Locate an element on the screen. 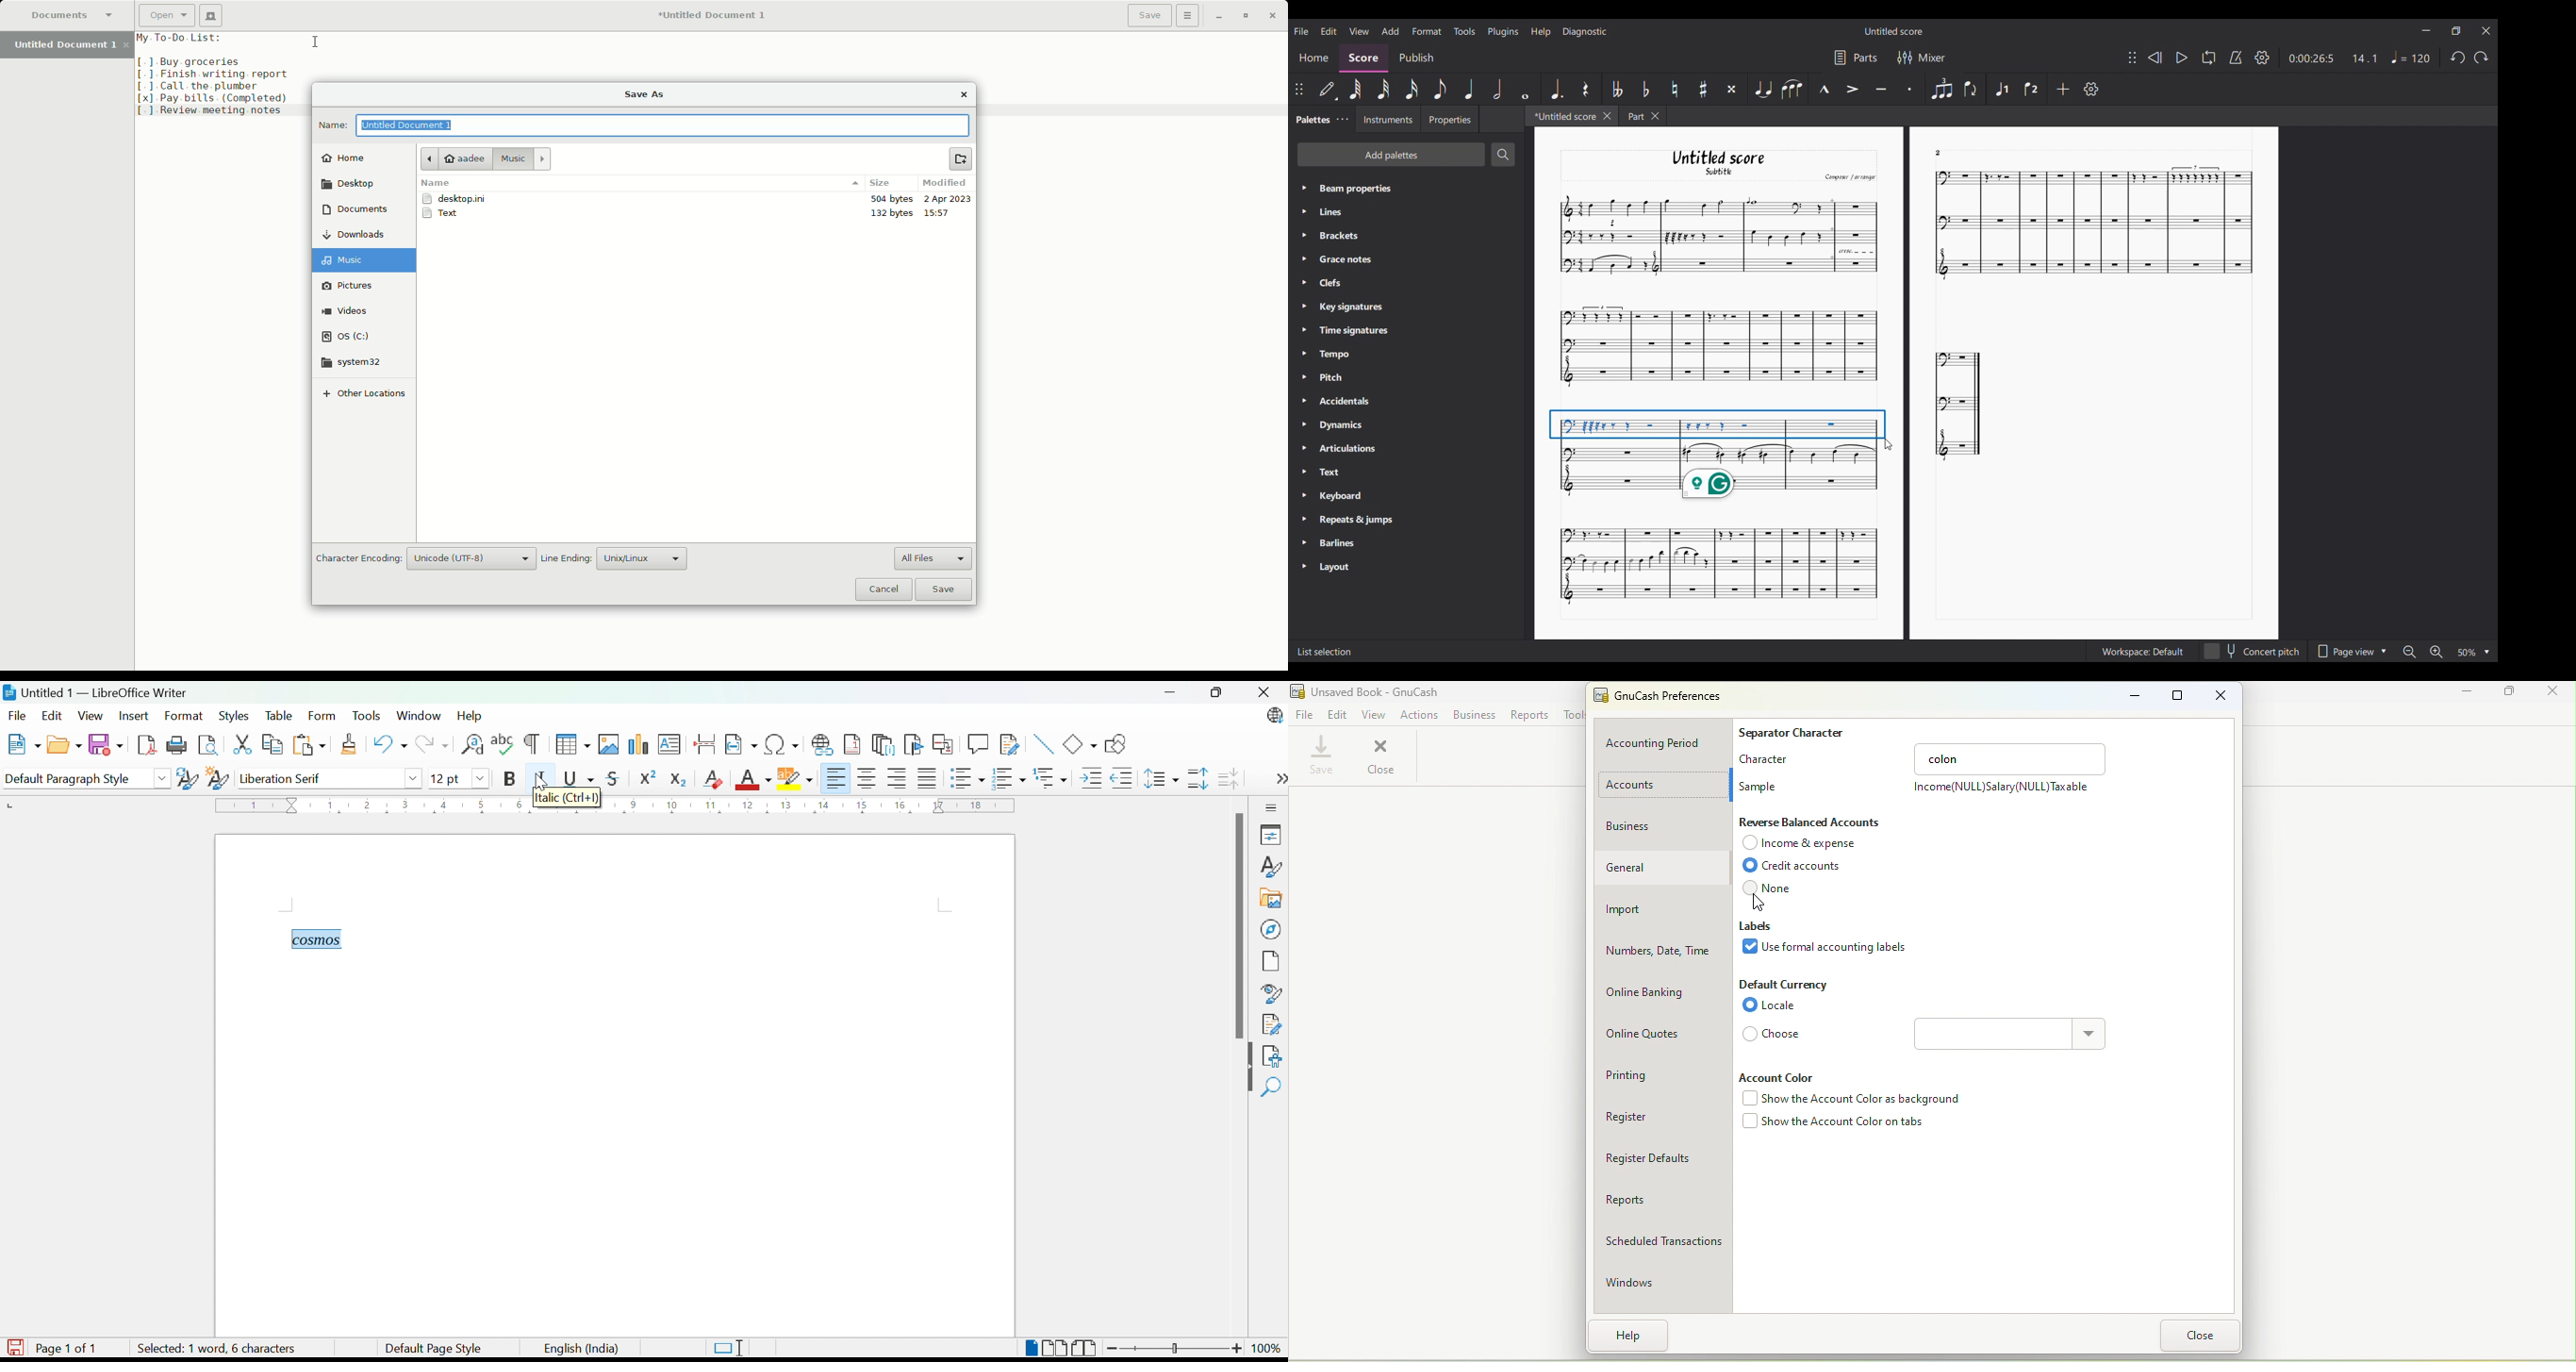  Style inspector is located at coordinates (1269, 994).